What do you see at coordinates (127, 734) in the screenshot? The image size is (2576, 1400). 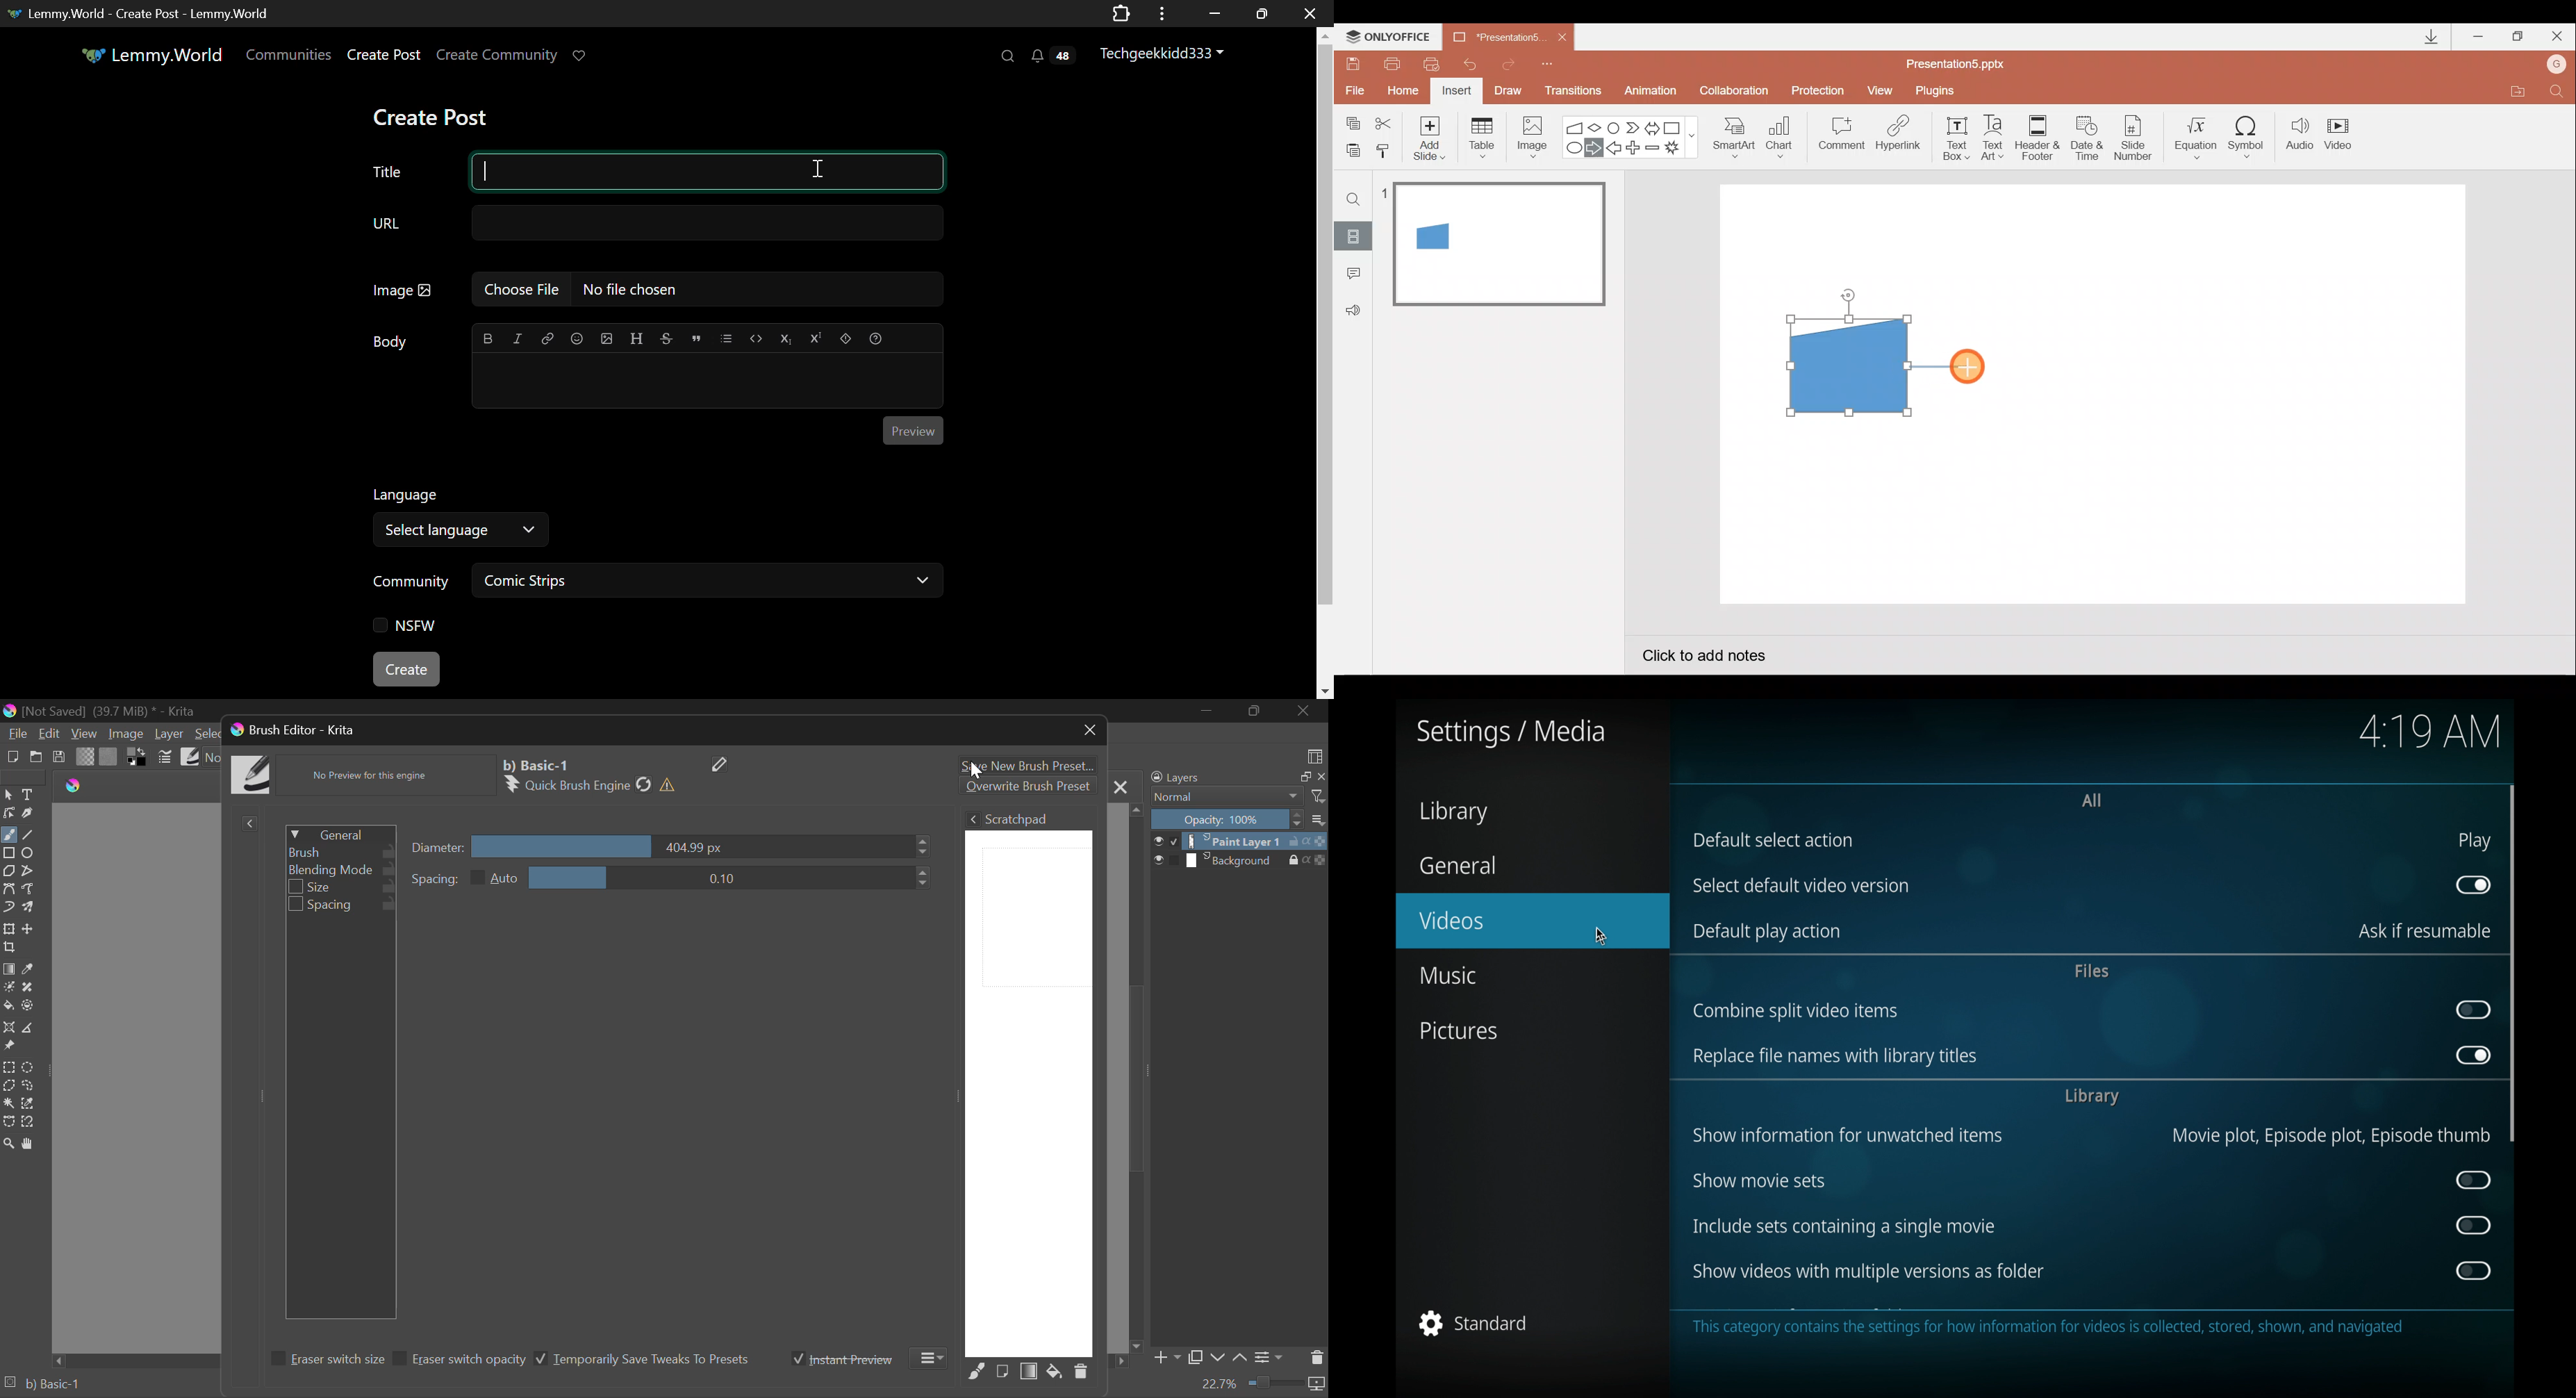 I see `Image` at bounding box center [127, 734].